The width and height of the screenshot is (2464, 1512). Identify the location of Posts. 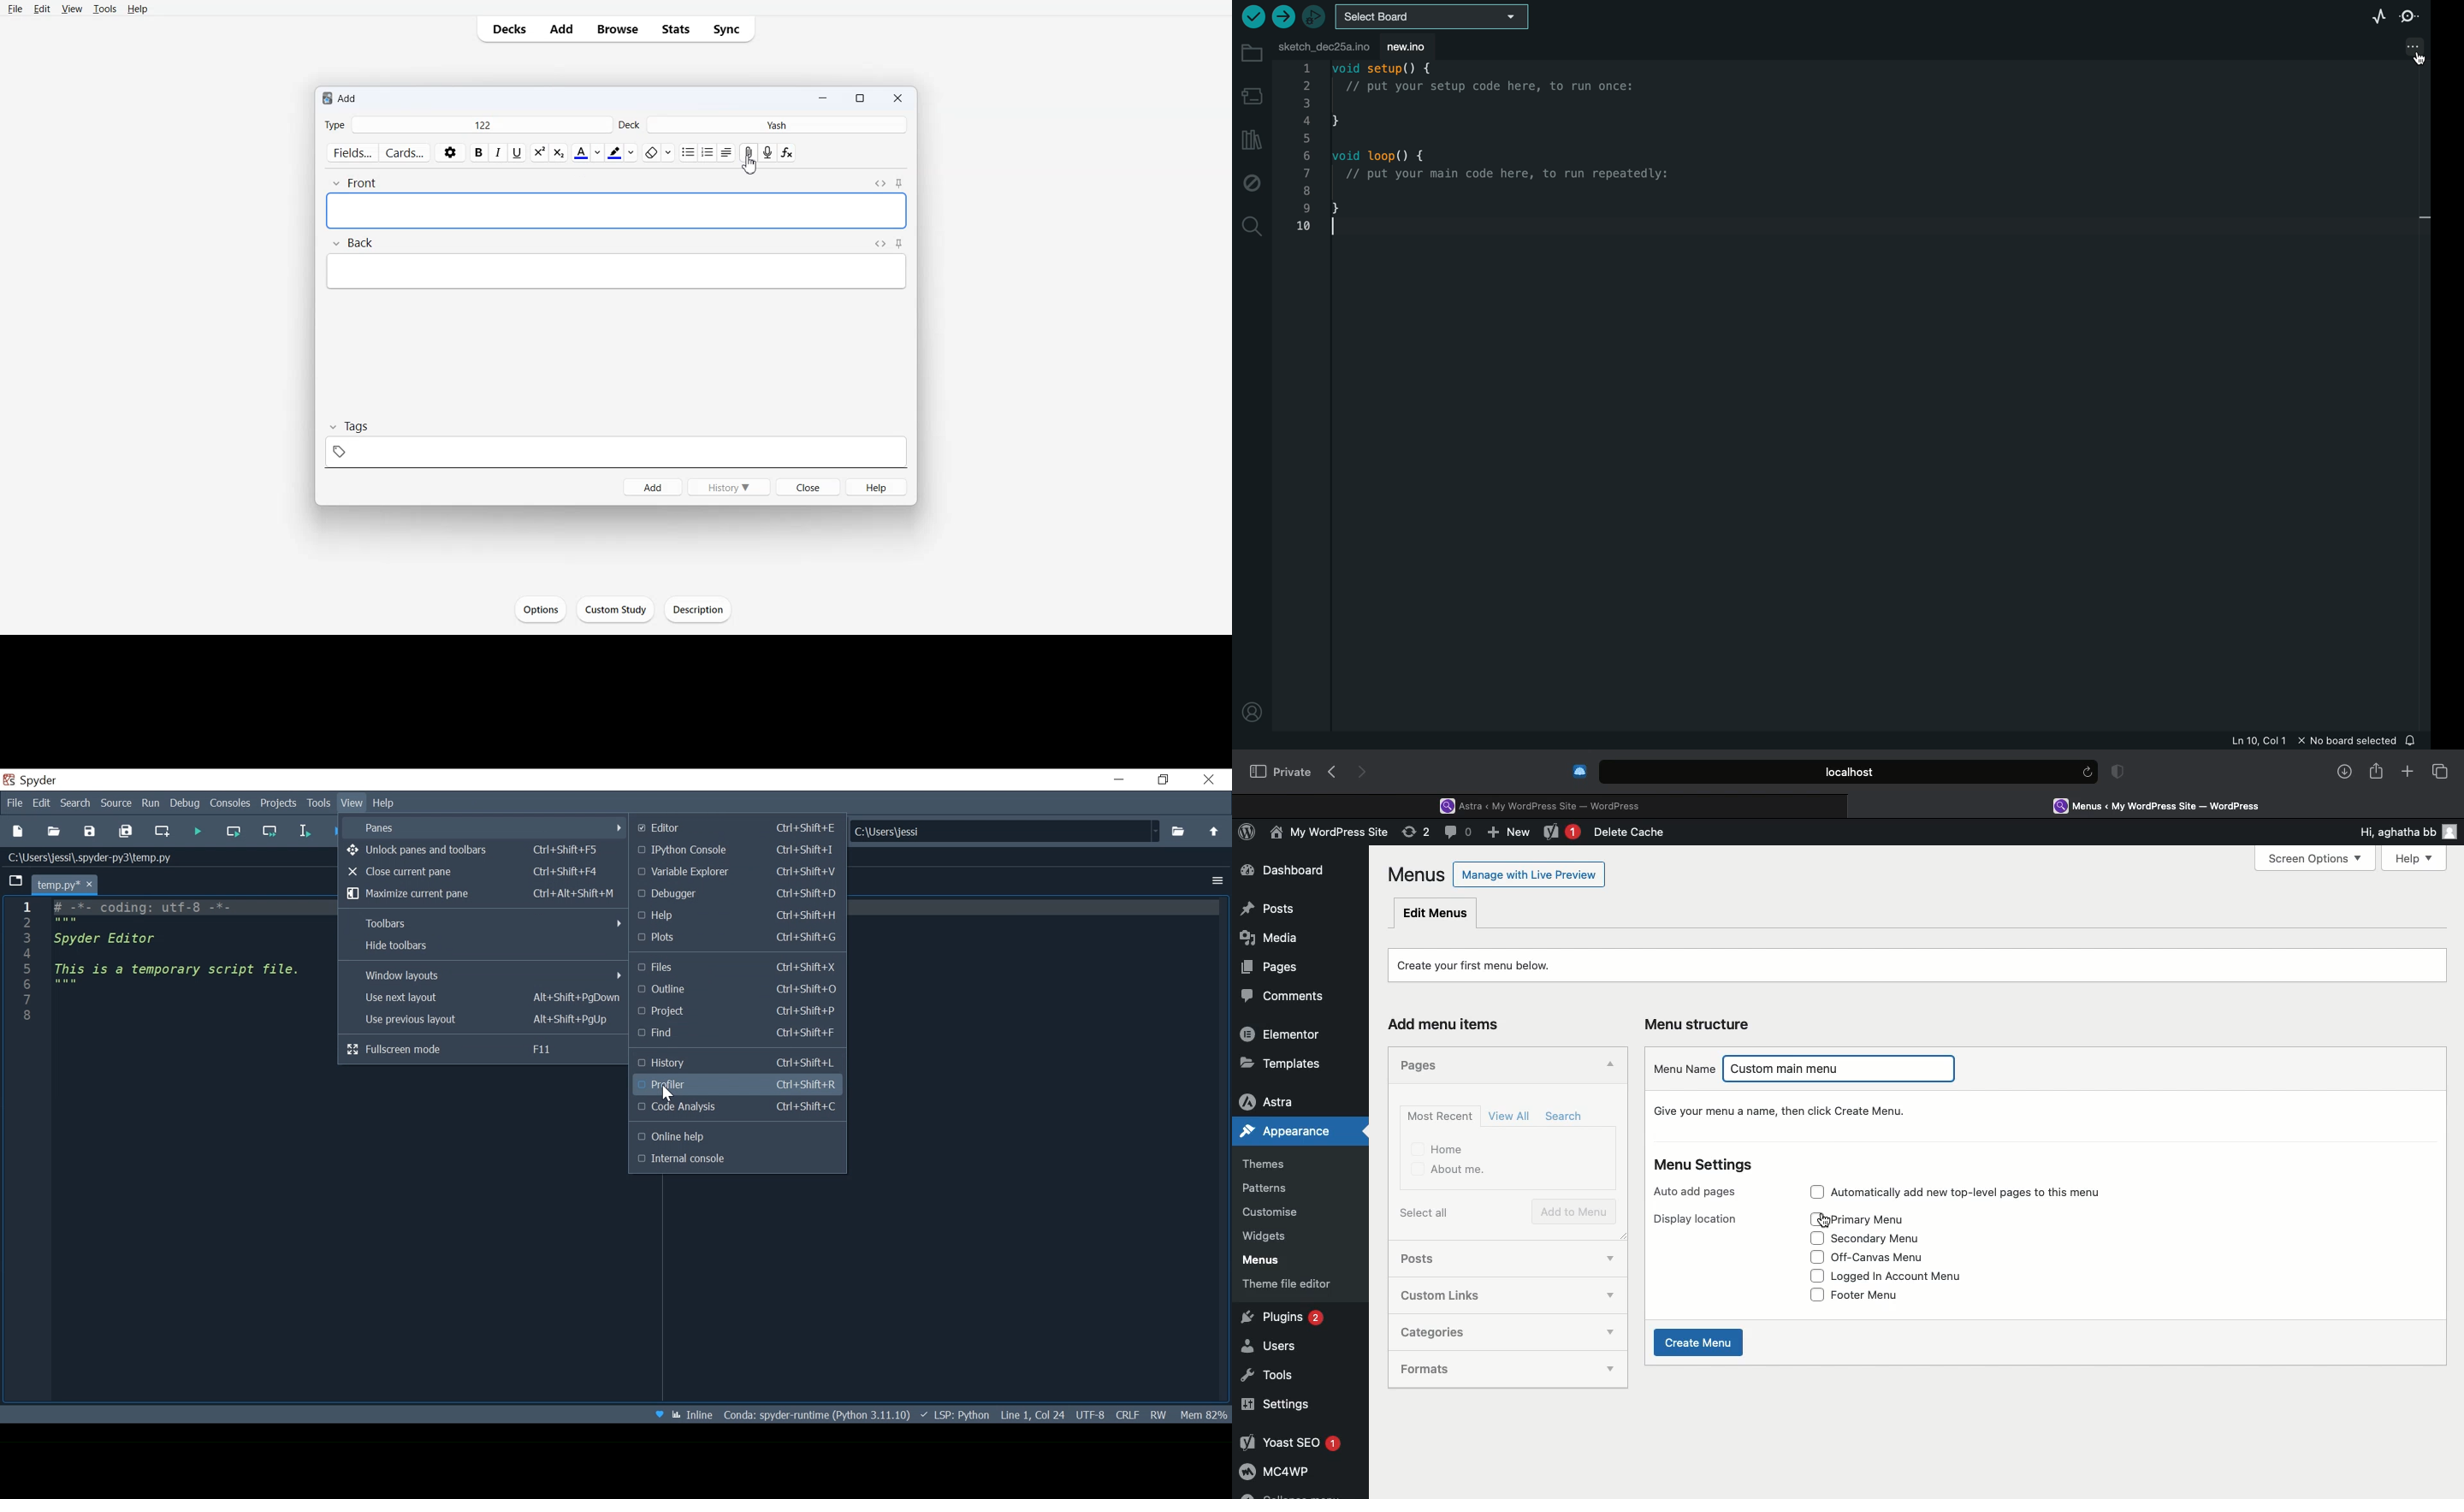
(1434, 1260).